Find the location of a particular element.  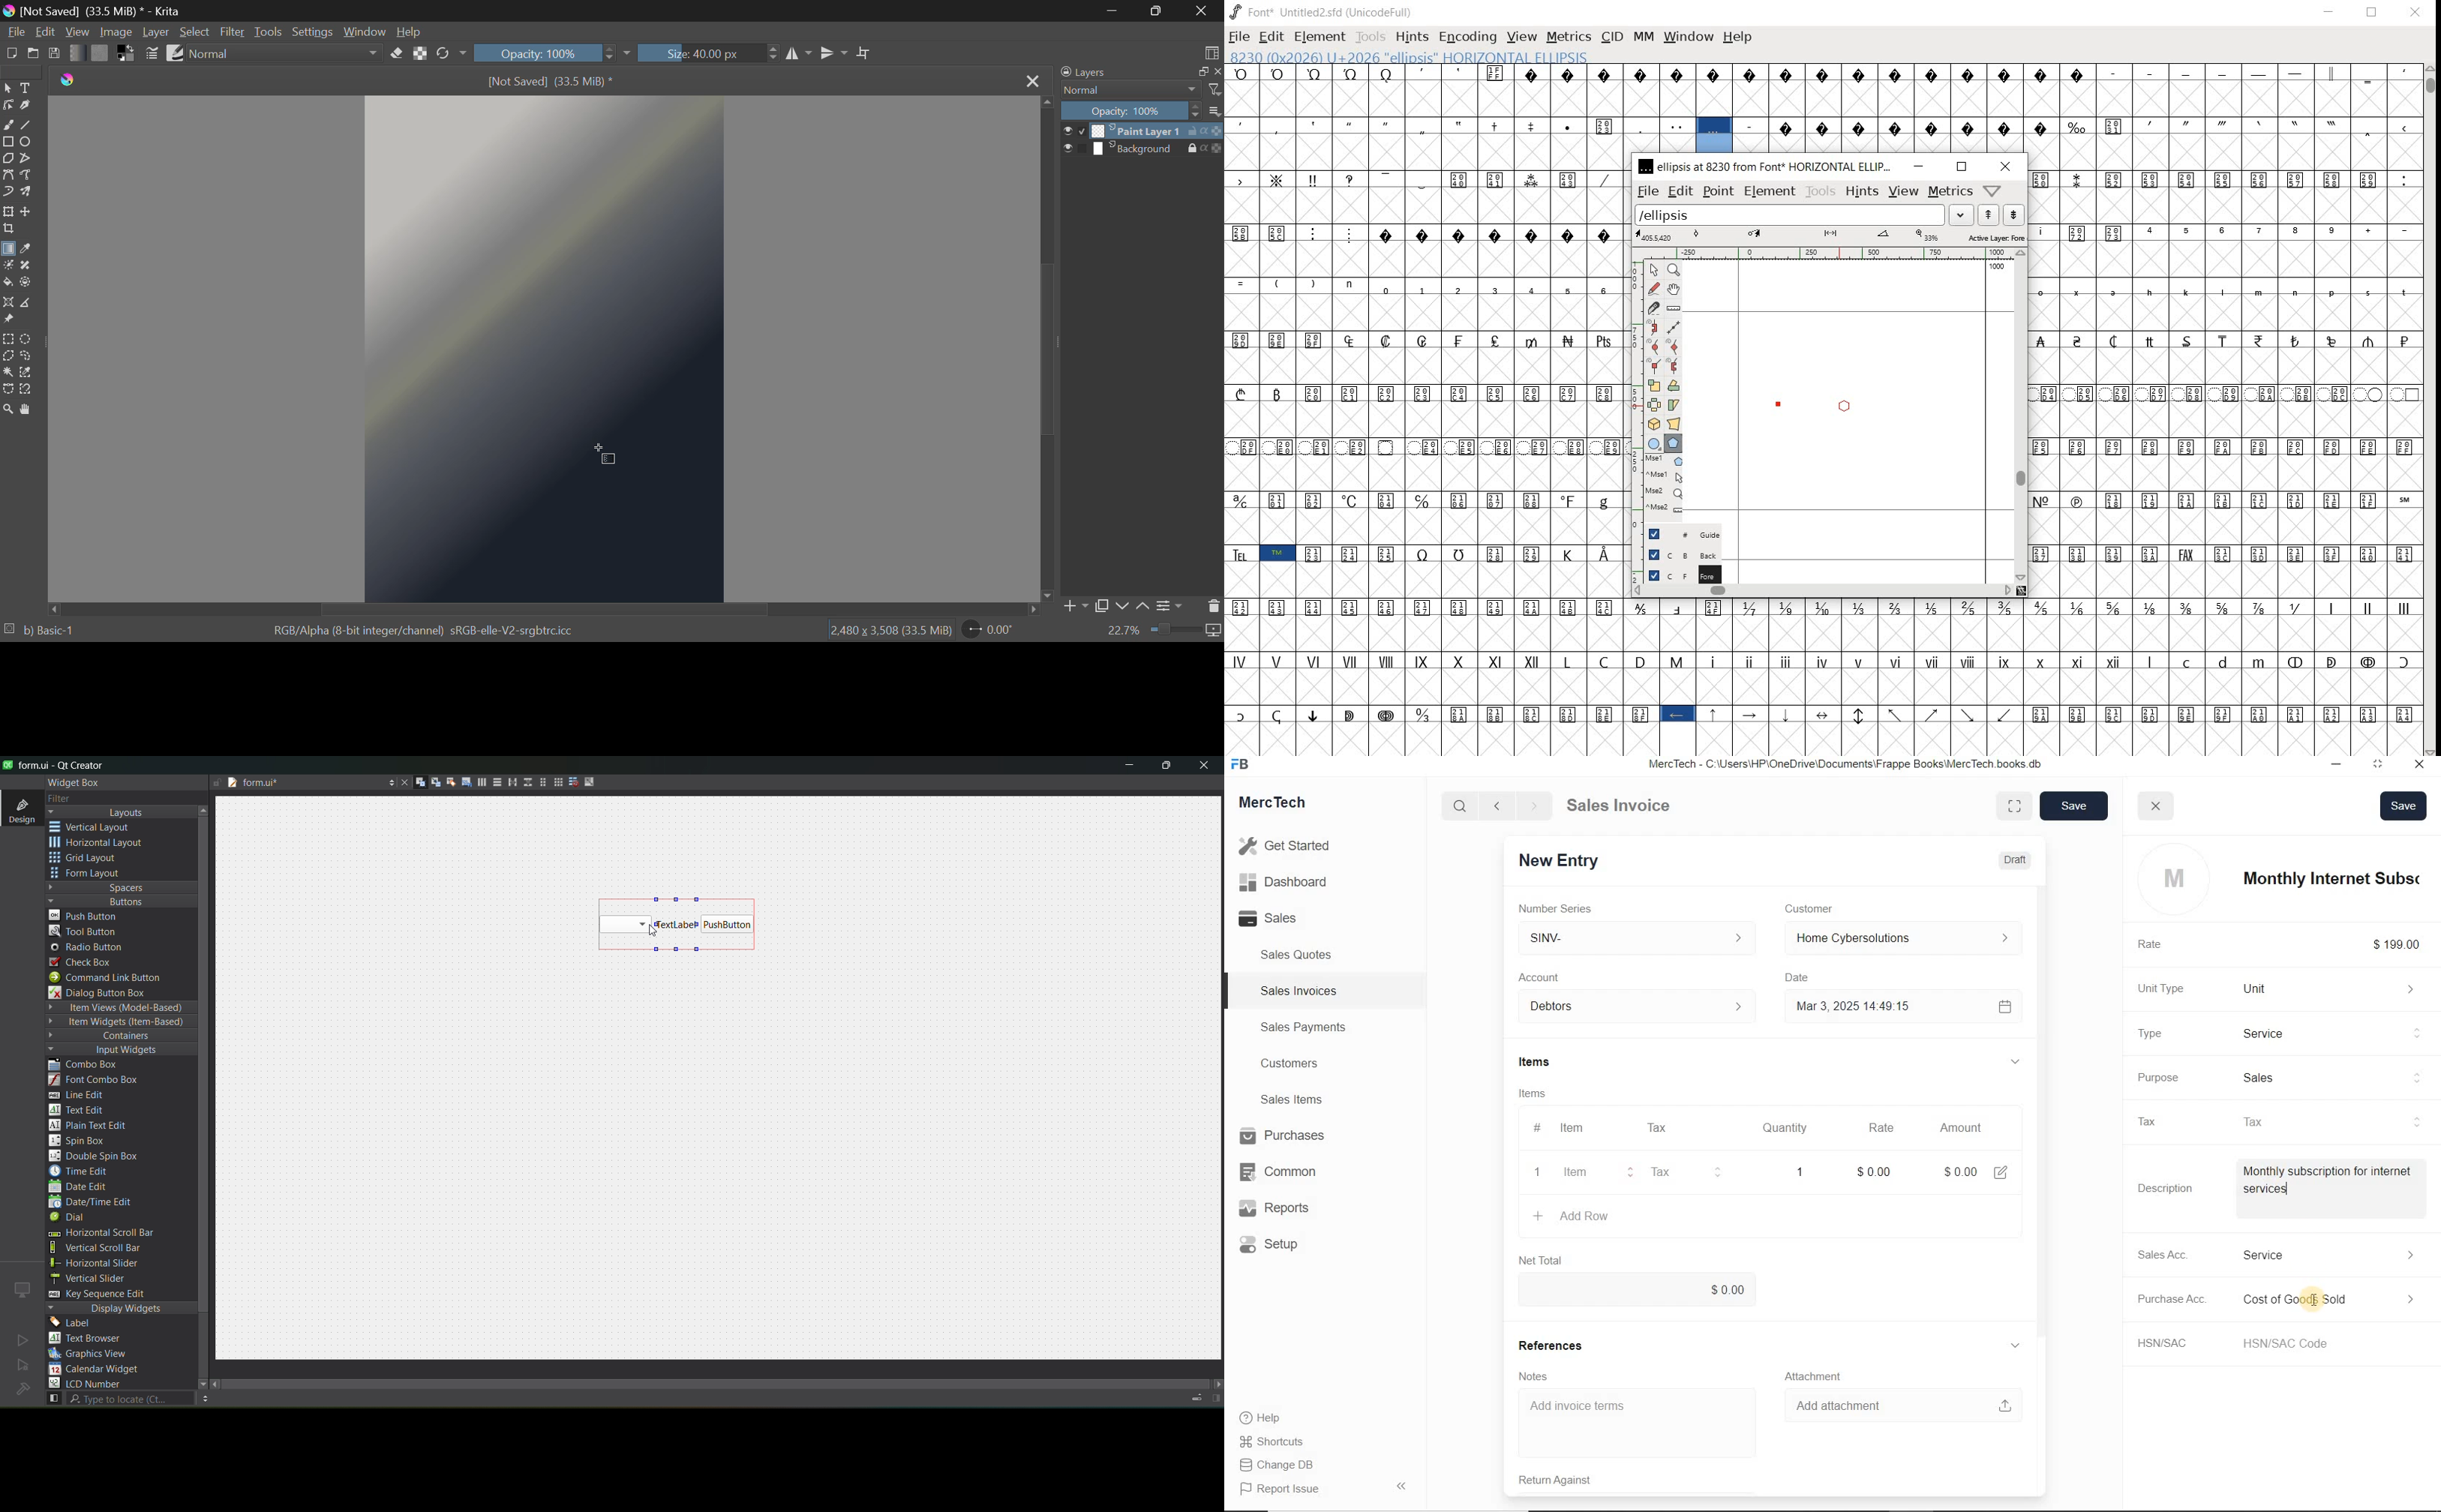

Report Issue is located at coordinates (1283, 1490).